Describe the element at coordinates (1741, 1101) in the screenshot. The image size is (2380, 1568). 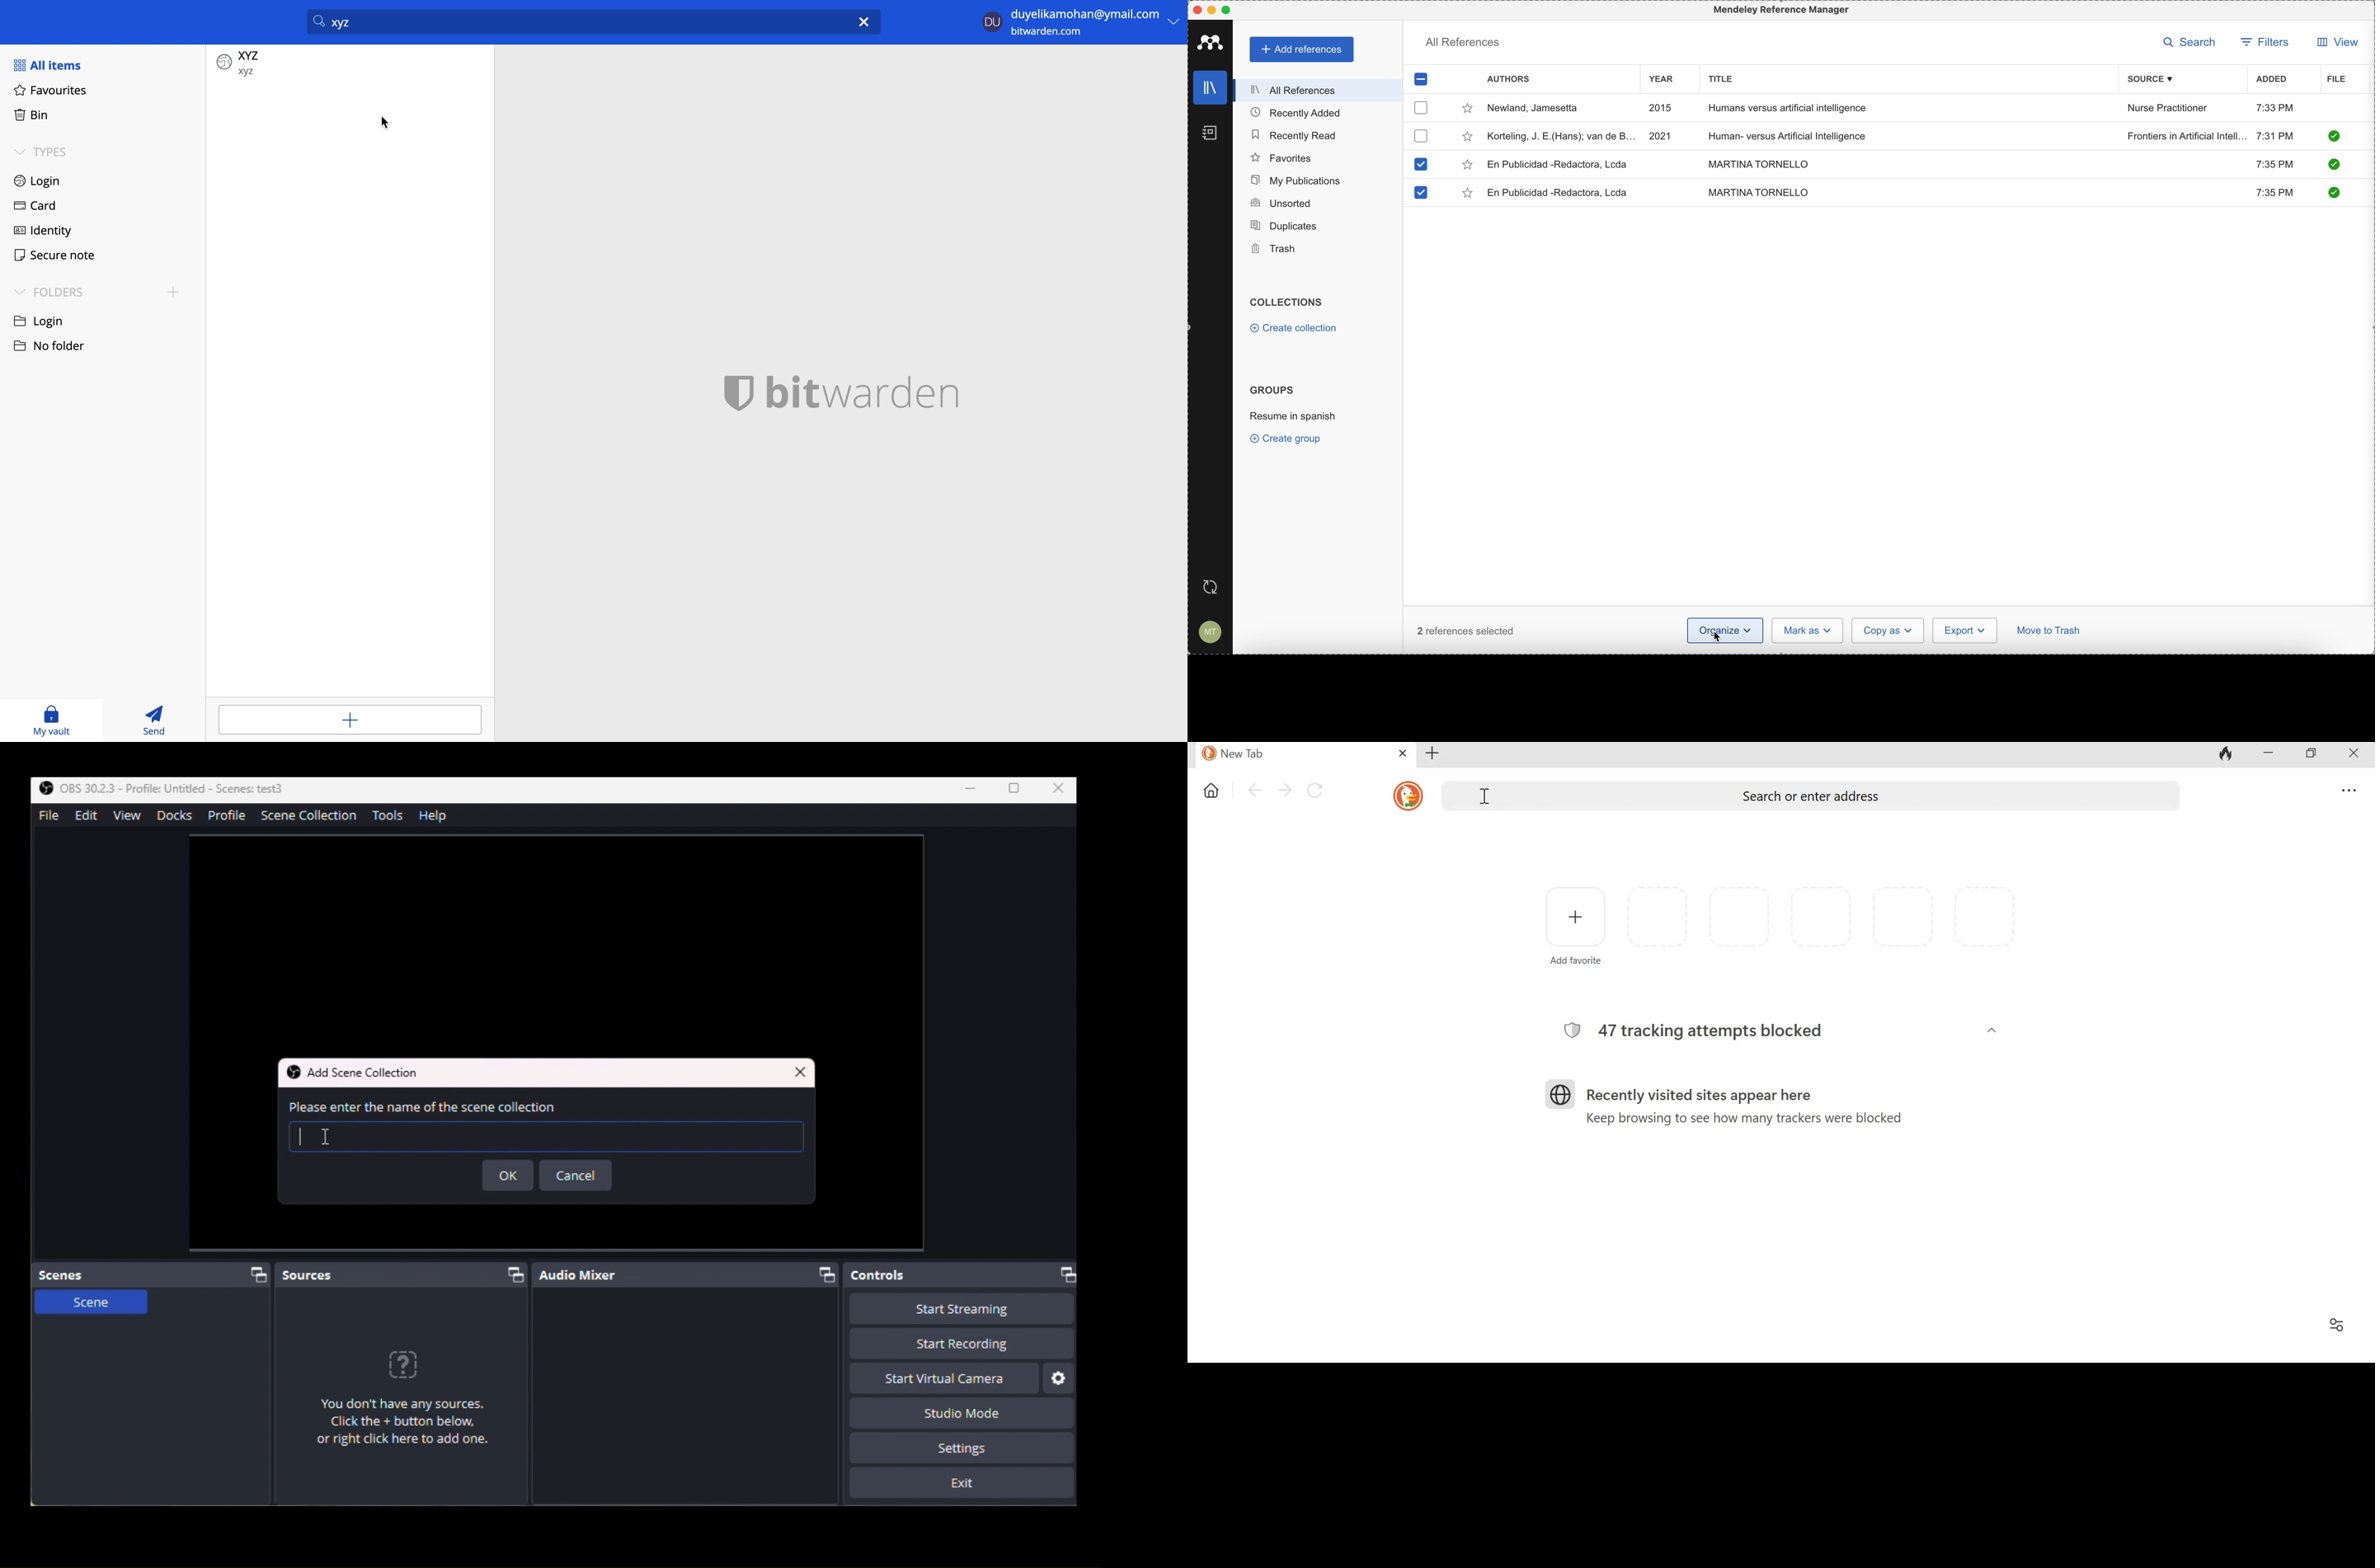
I see `Recently visited sites appear here. Keep browsing to see how many trackers were blocked. ` at that location.